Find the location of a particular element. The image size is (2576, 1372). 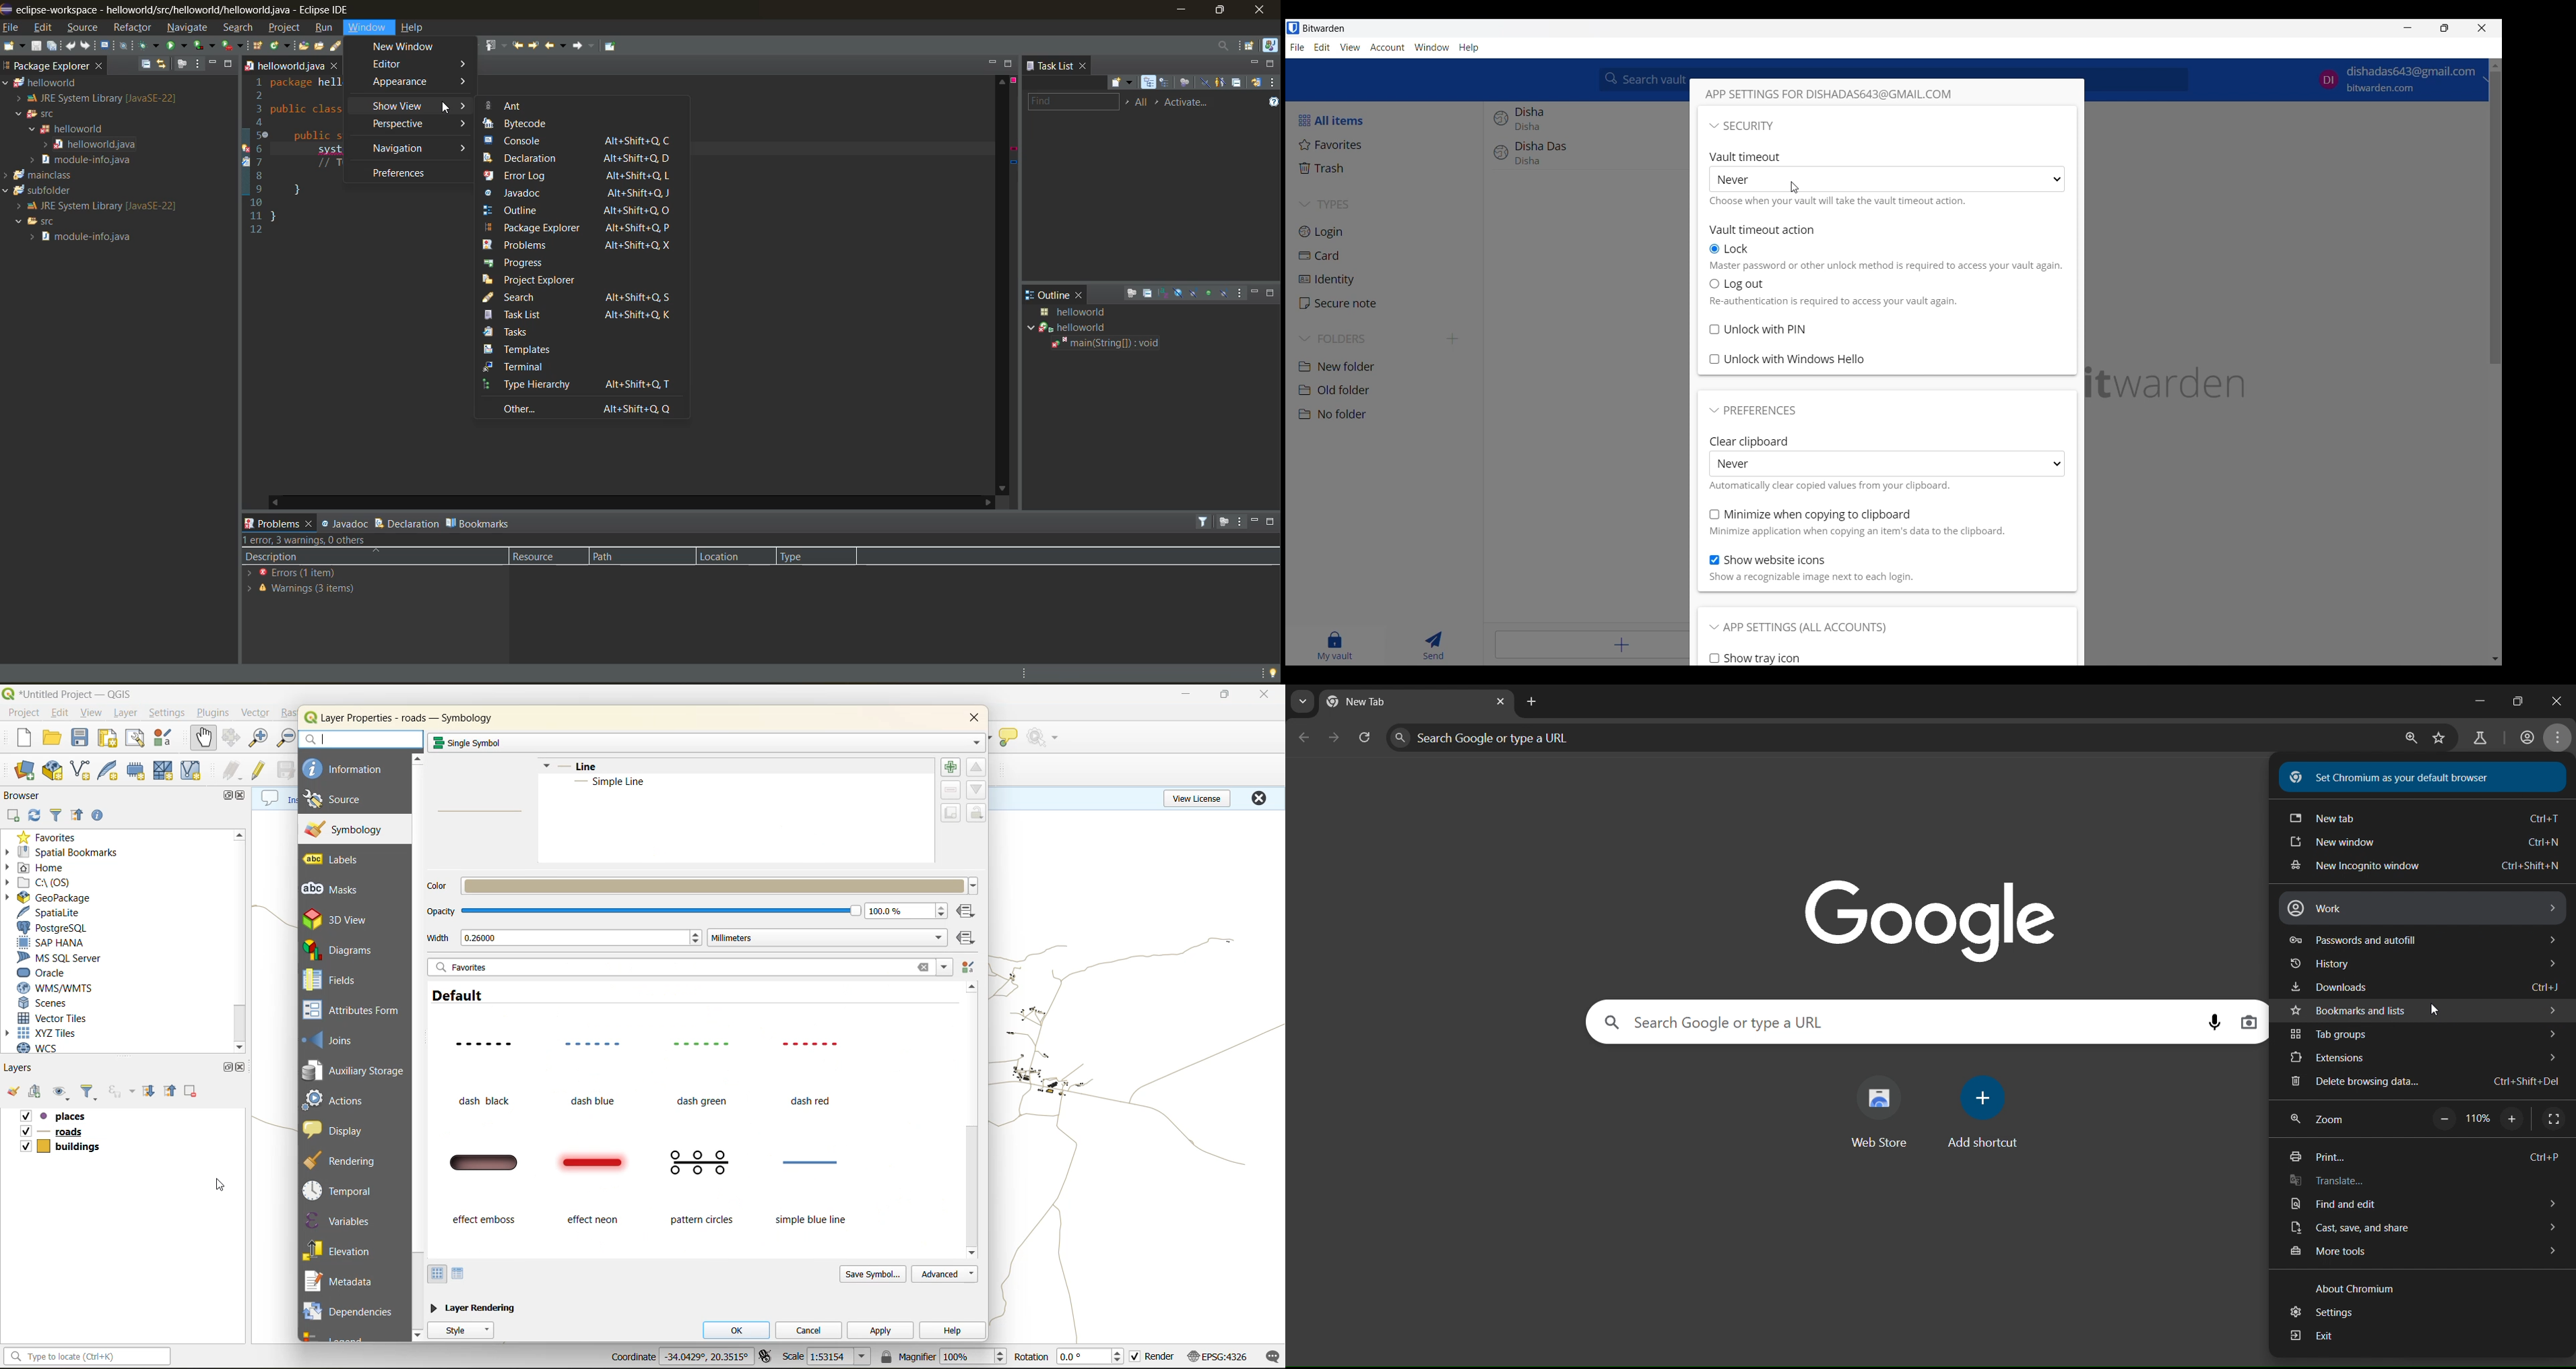

Login is located at coordinates (1387, 231).